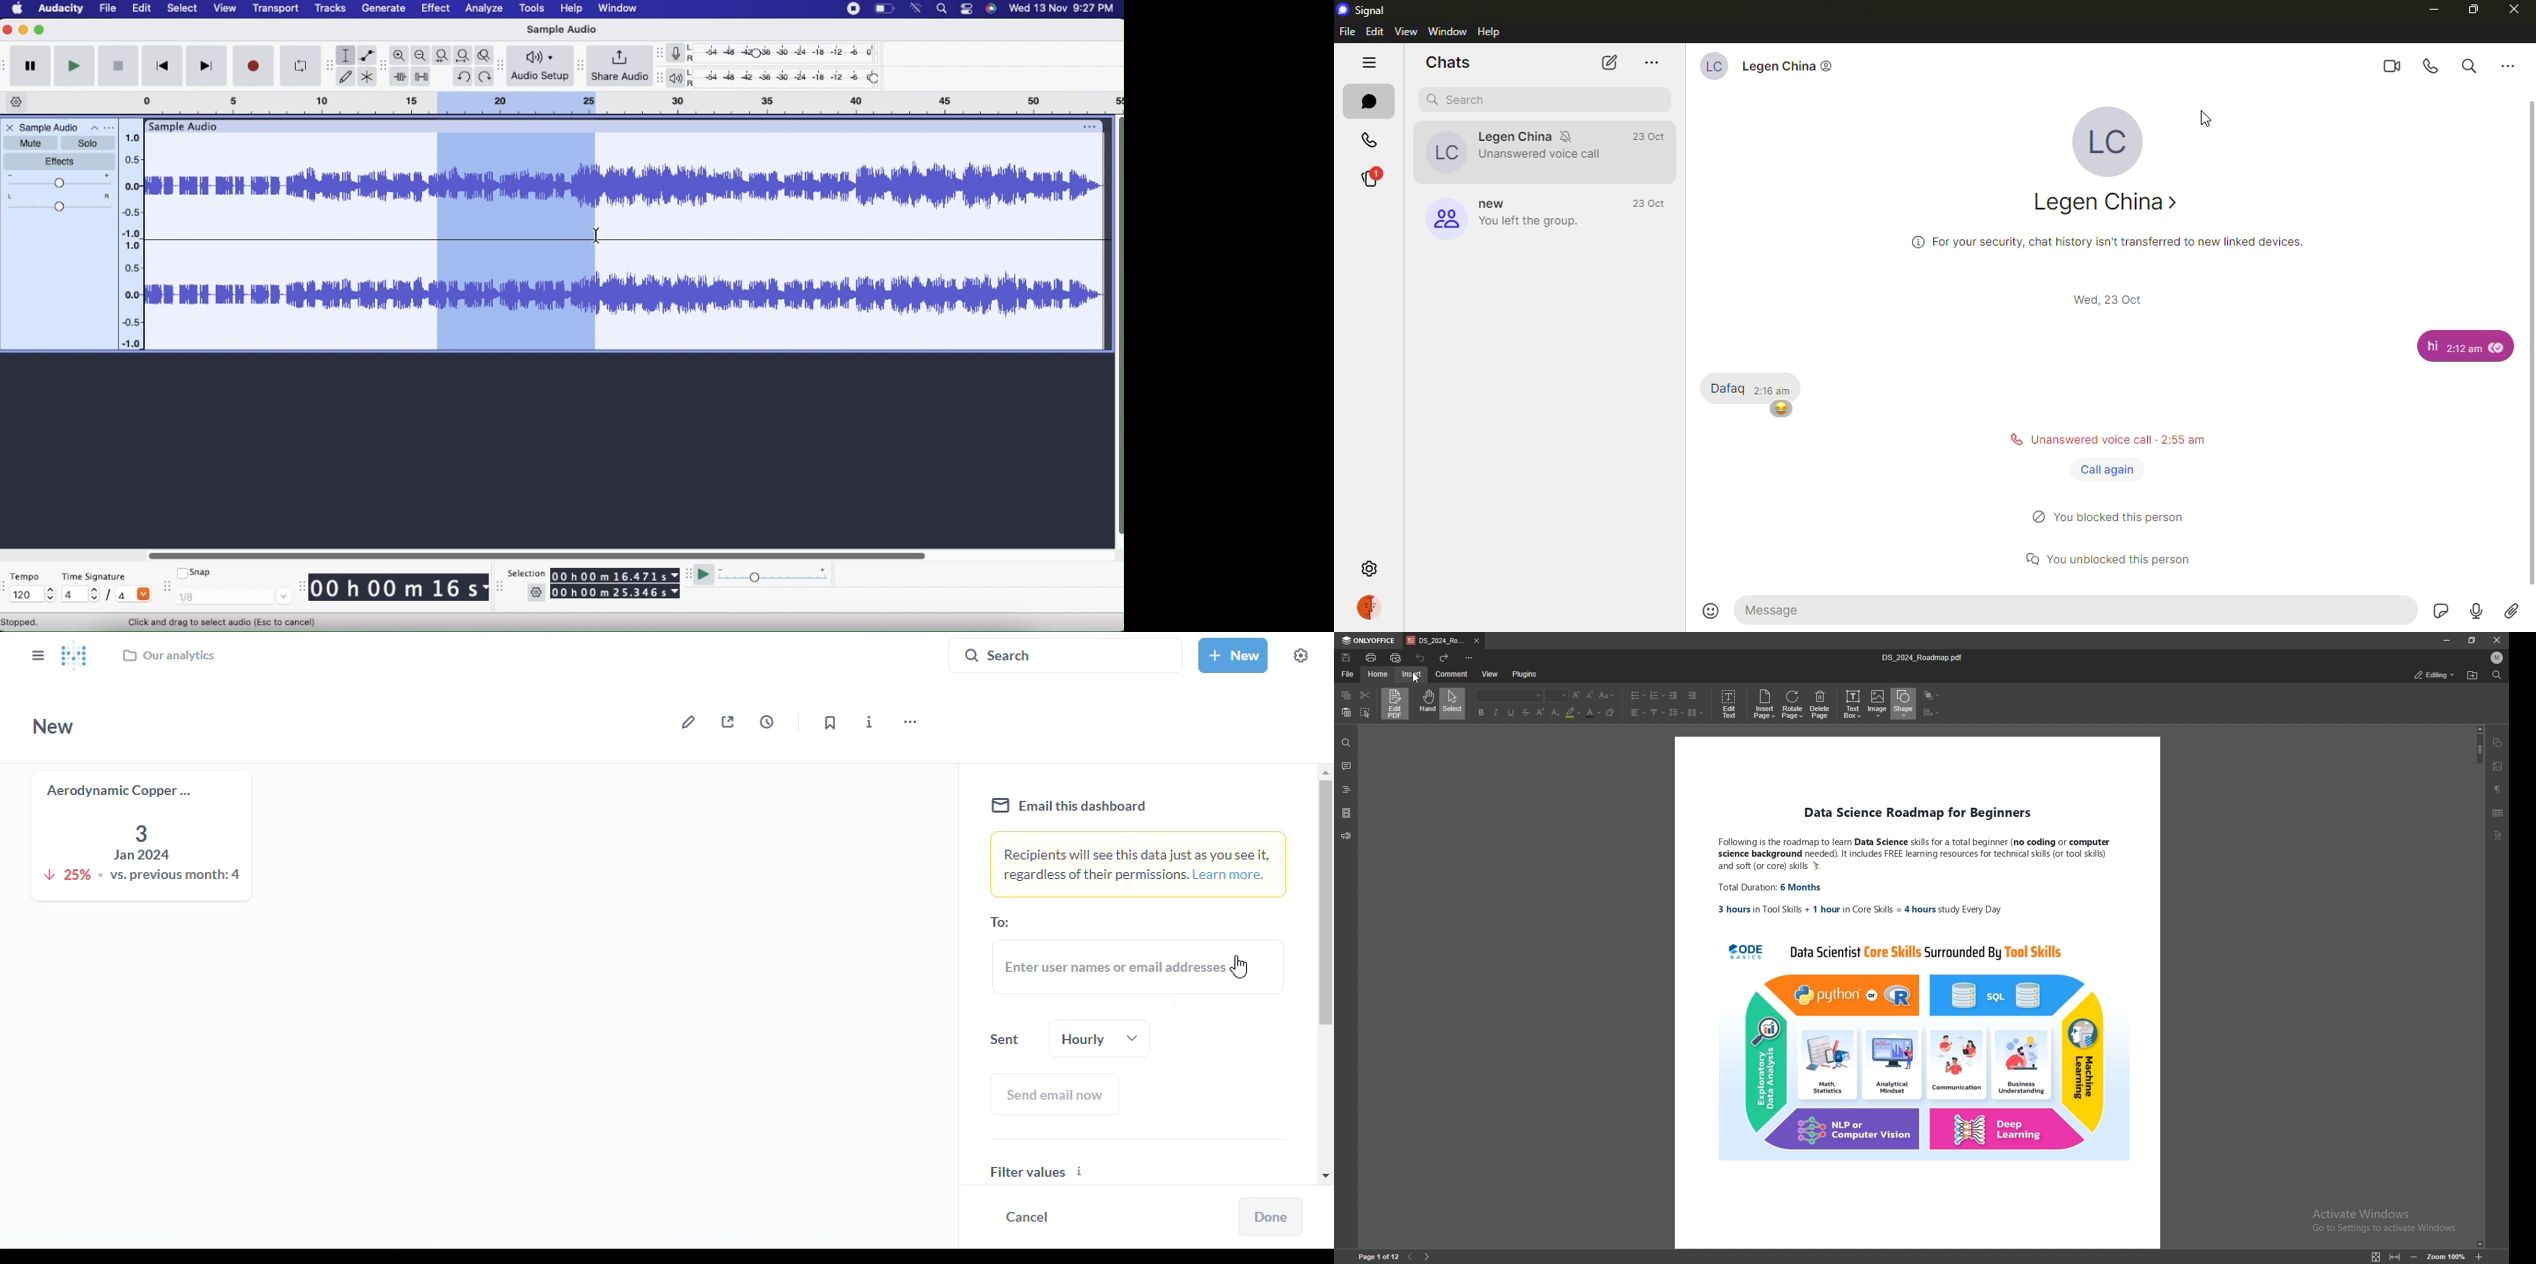 The height and width of the screenshot is (1288, 2548). What do you see at coordinates (1004, 1039) in the screenshot?
I see `sent` at bounding box center [1004, 1039].